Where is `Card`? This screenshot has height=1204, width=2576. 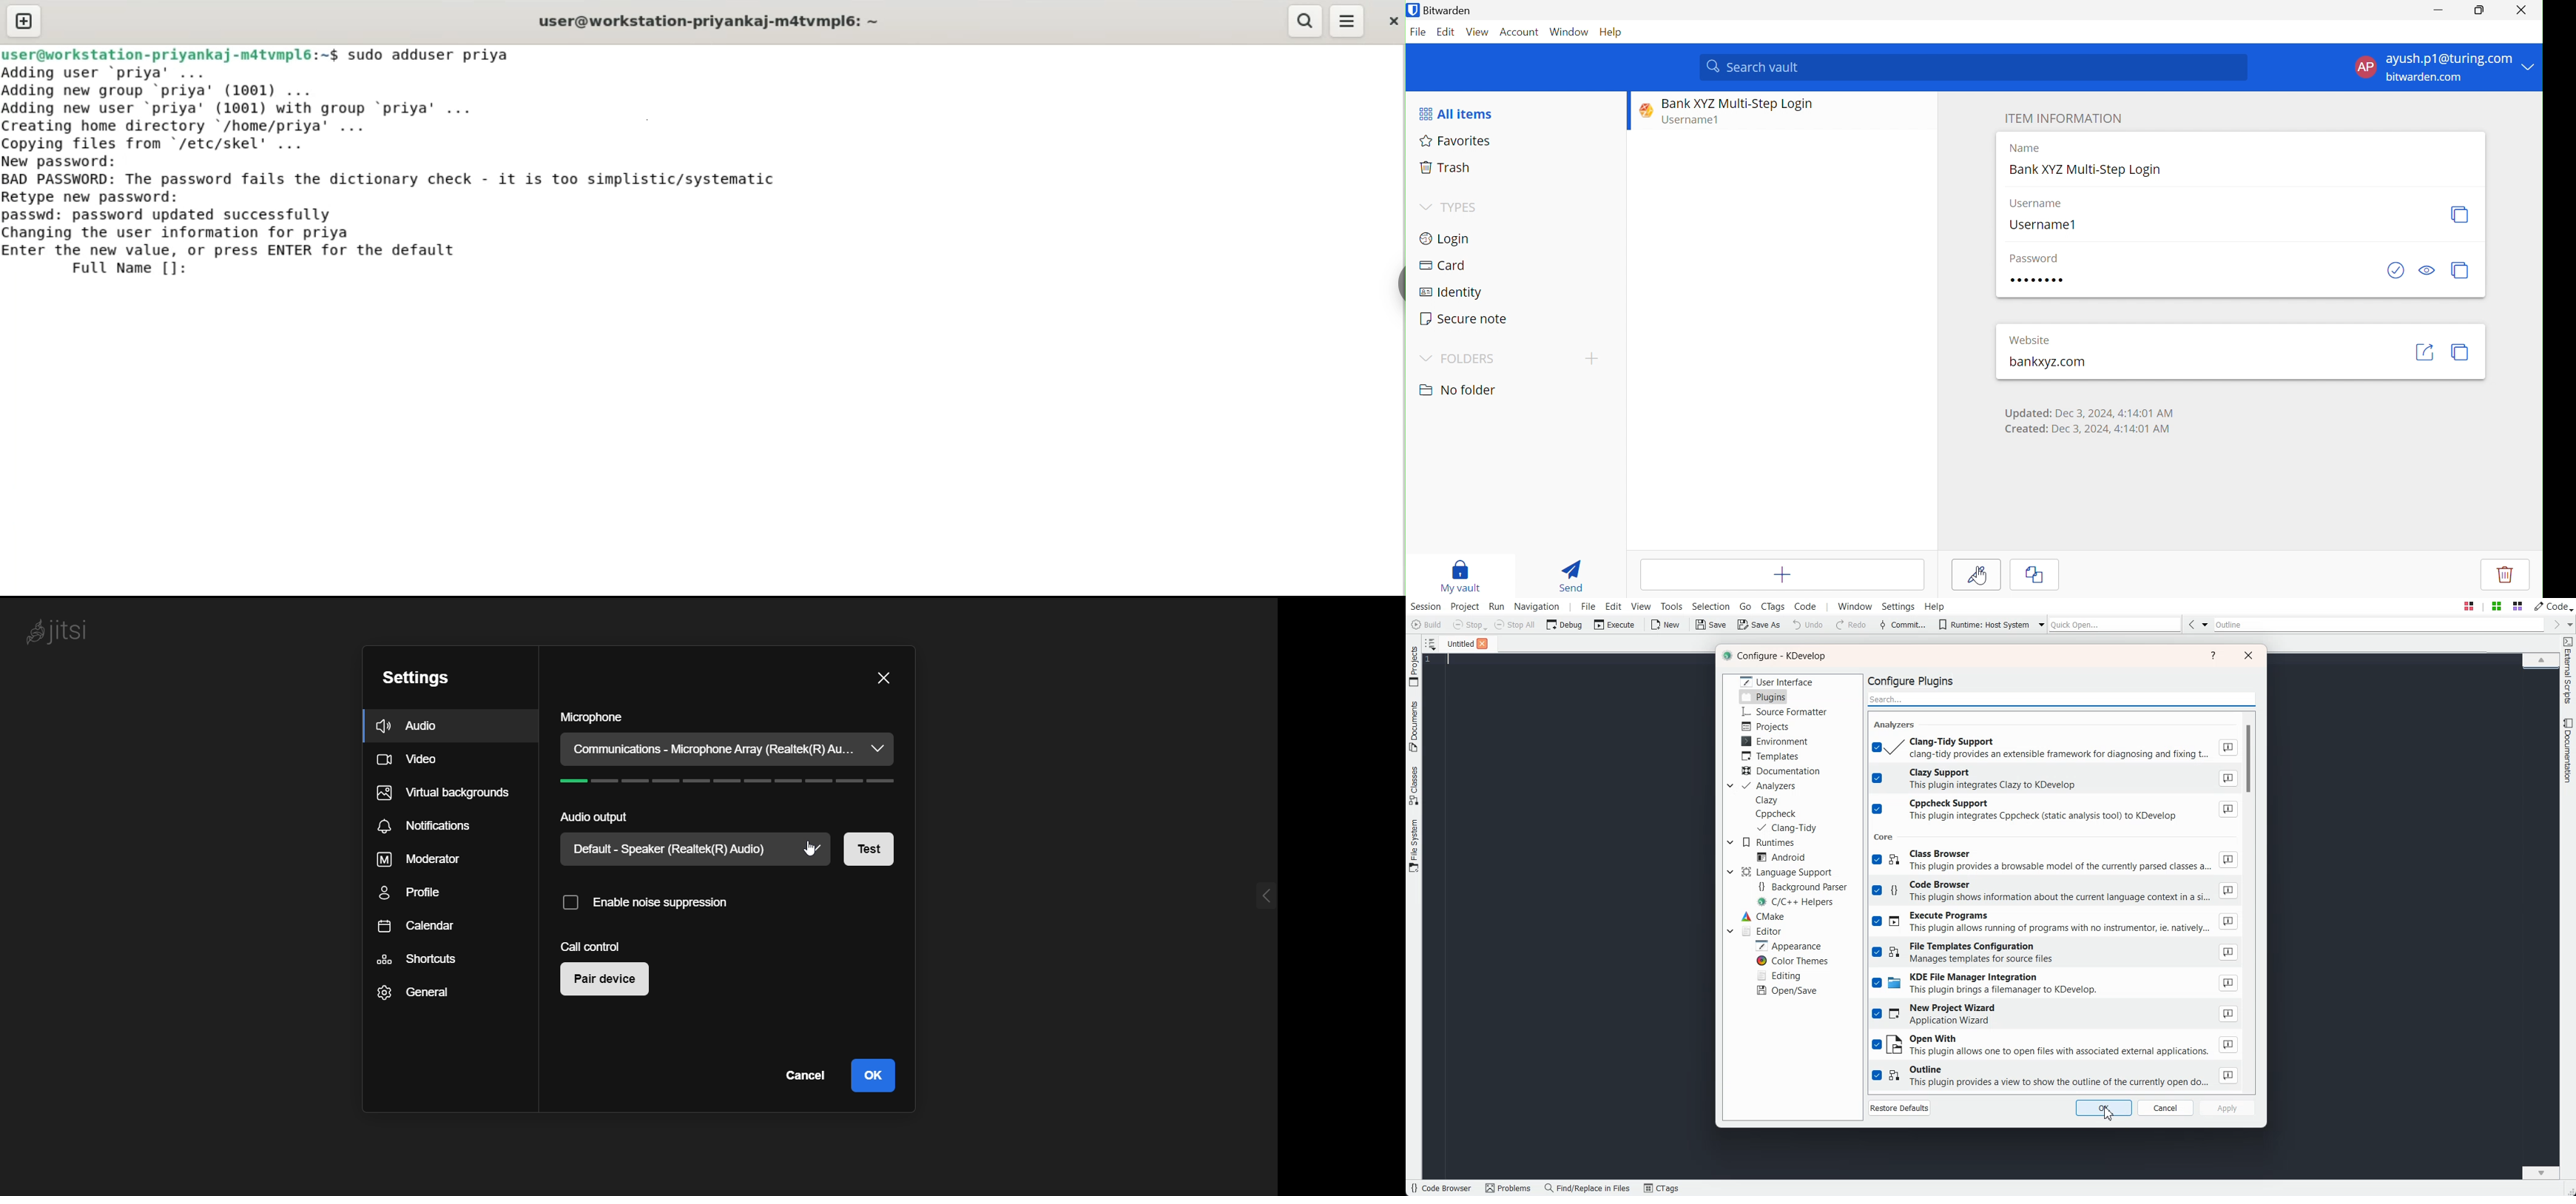
Card is located at coordinates (1442, 265).